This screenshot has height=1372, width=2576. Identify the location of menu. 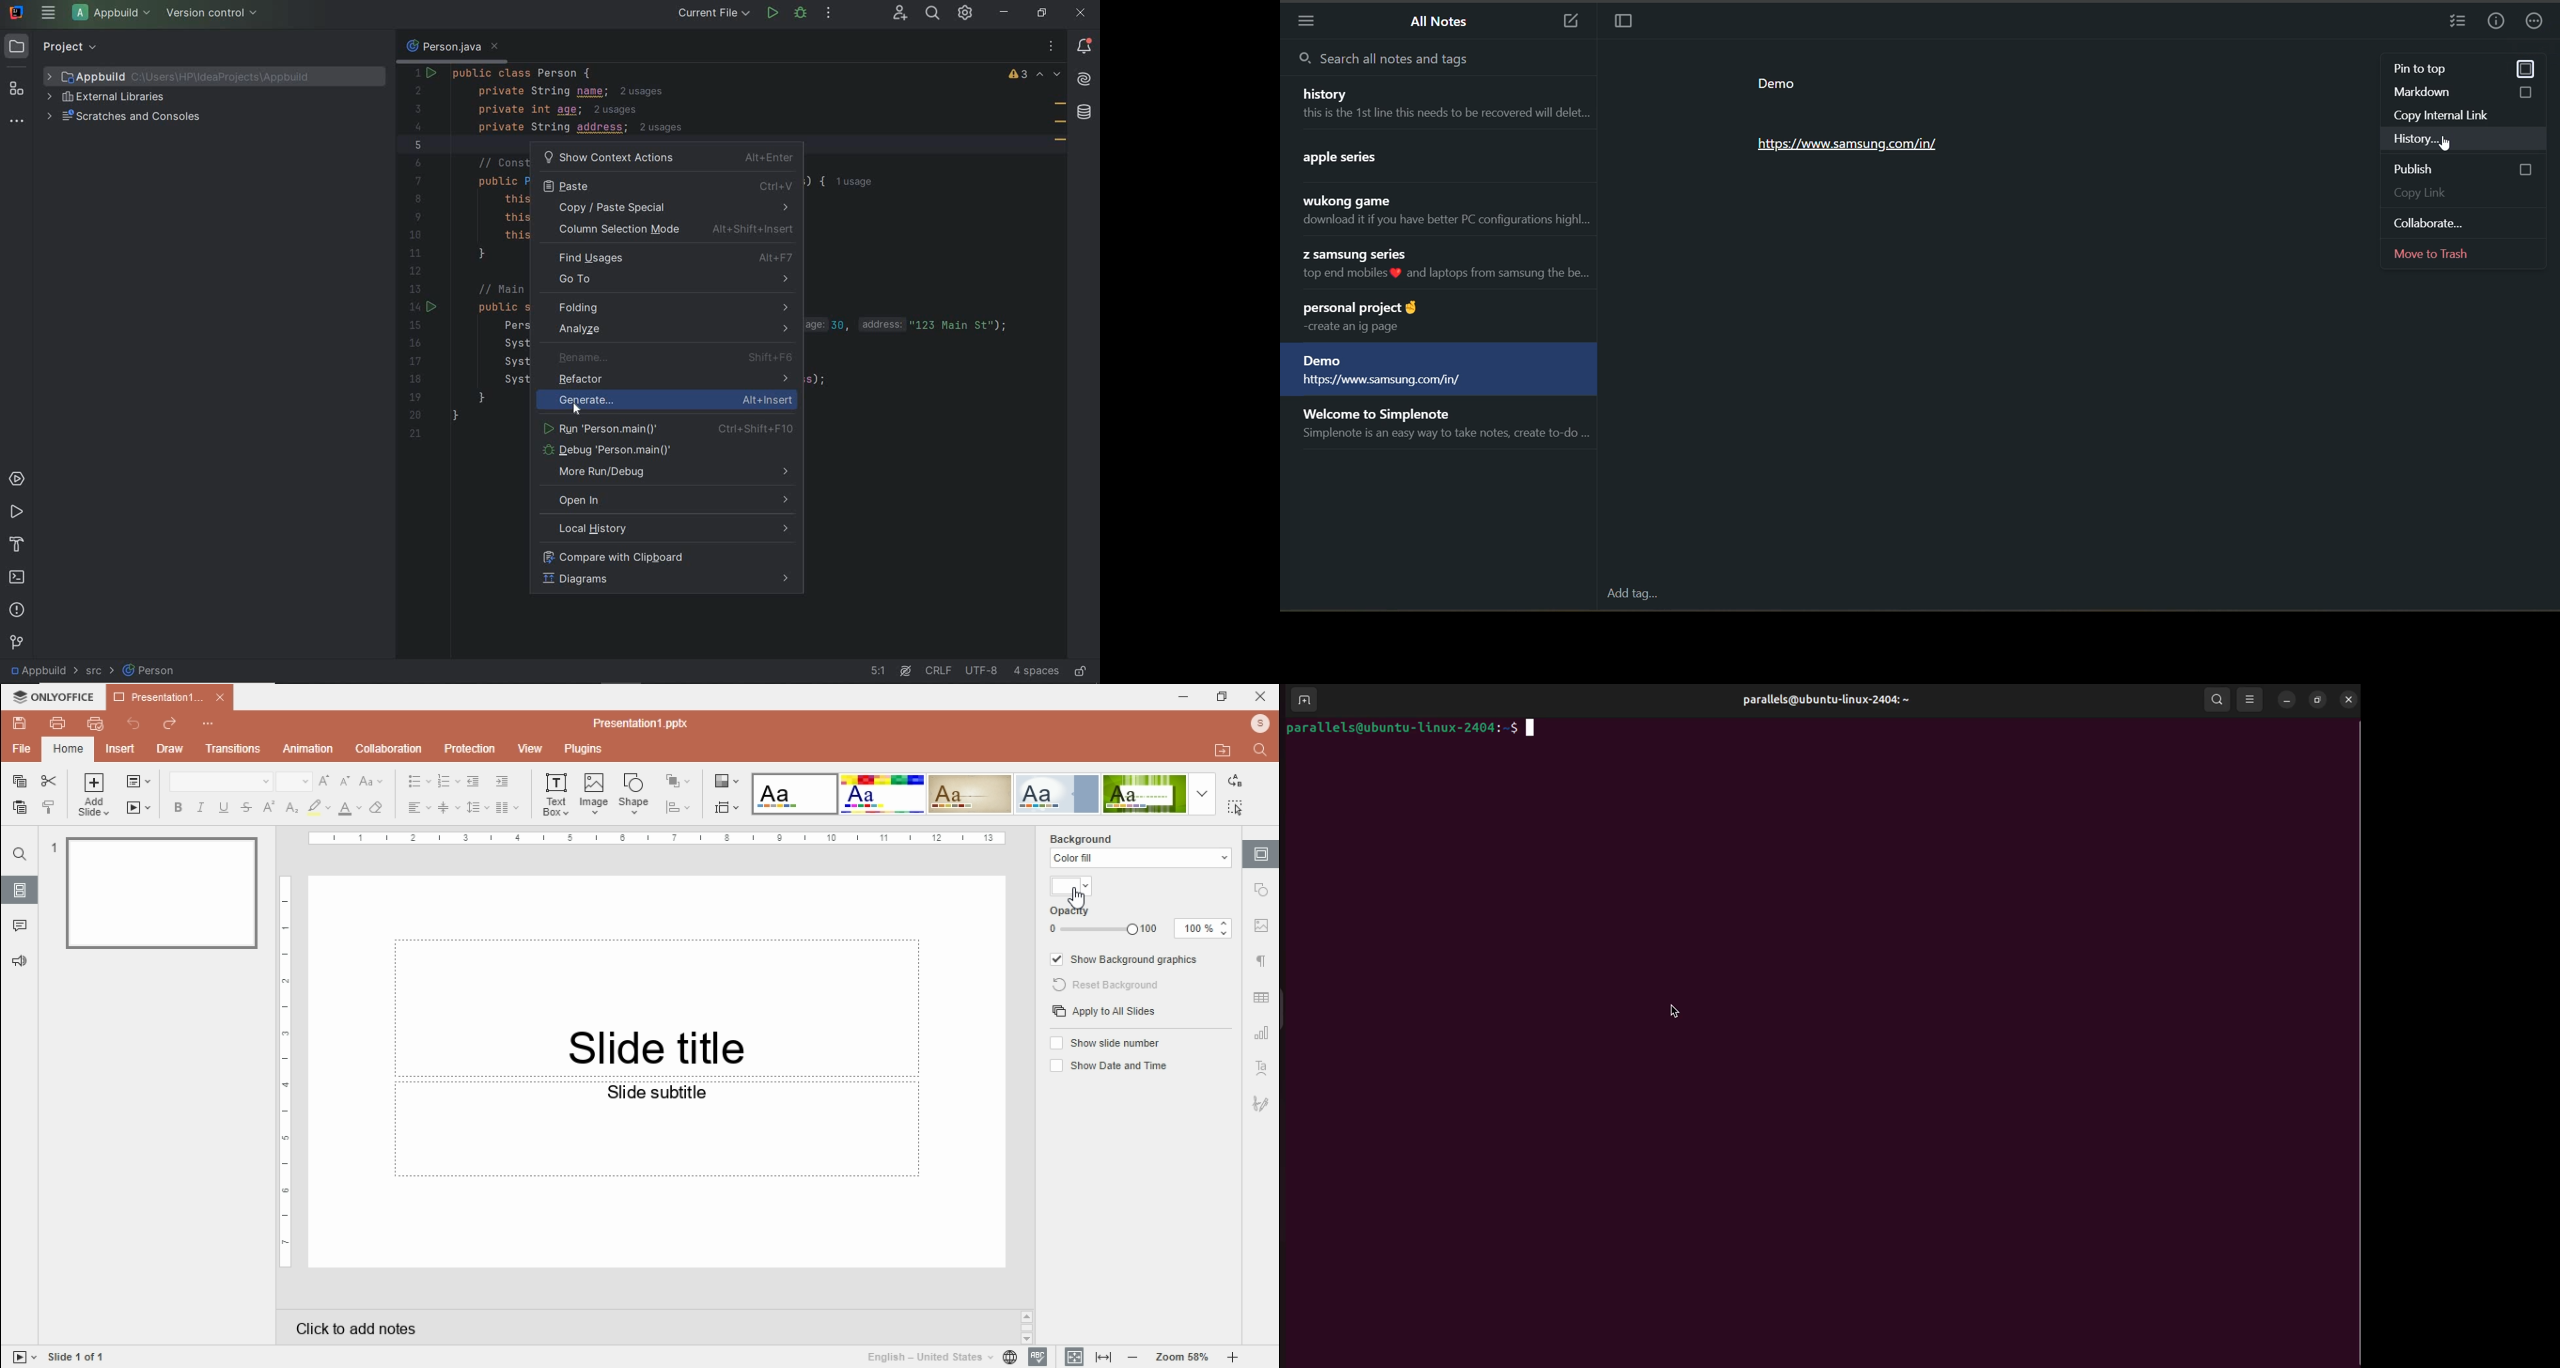
(1307, 23).